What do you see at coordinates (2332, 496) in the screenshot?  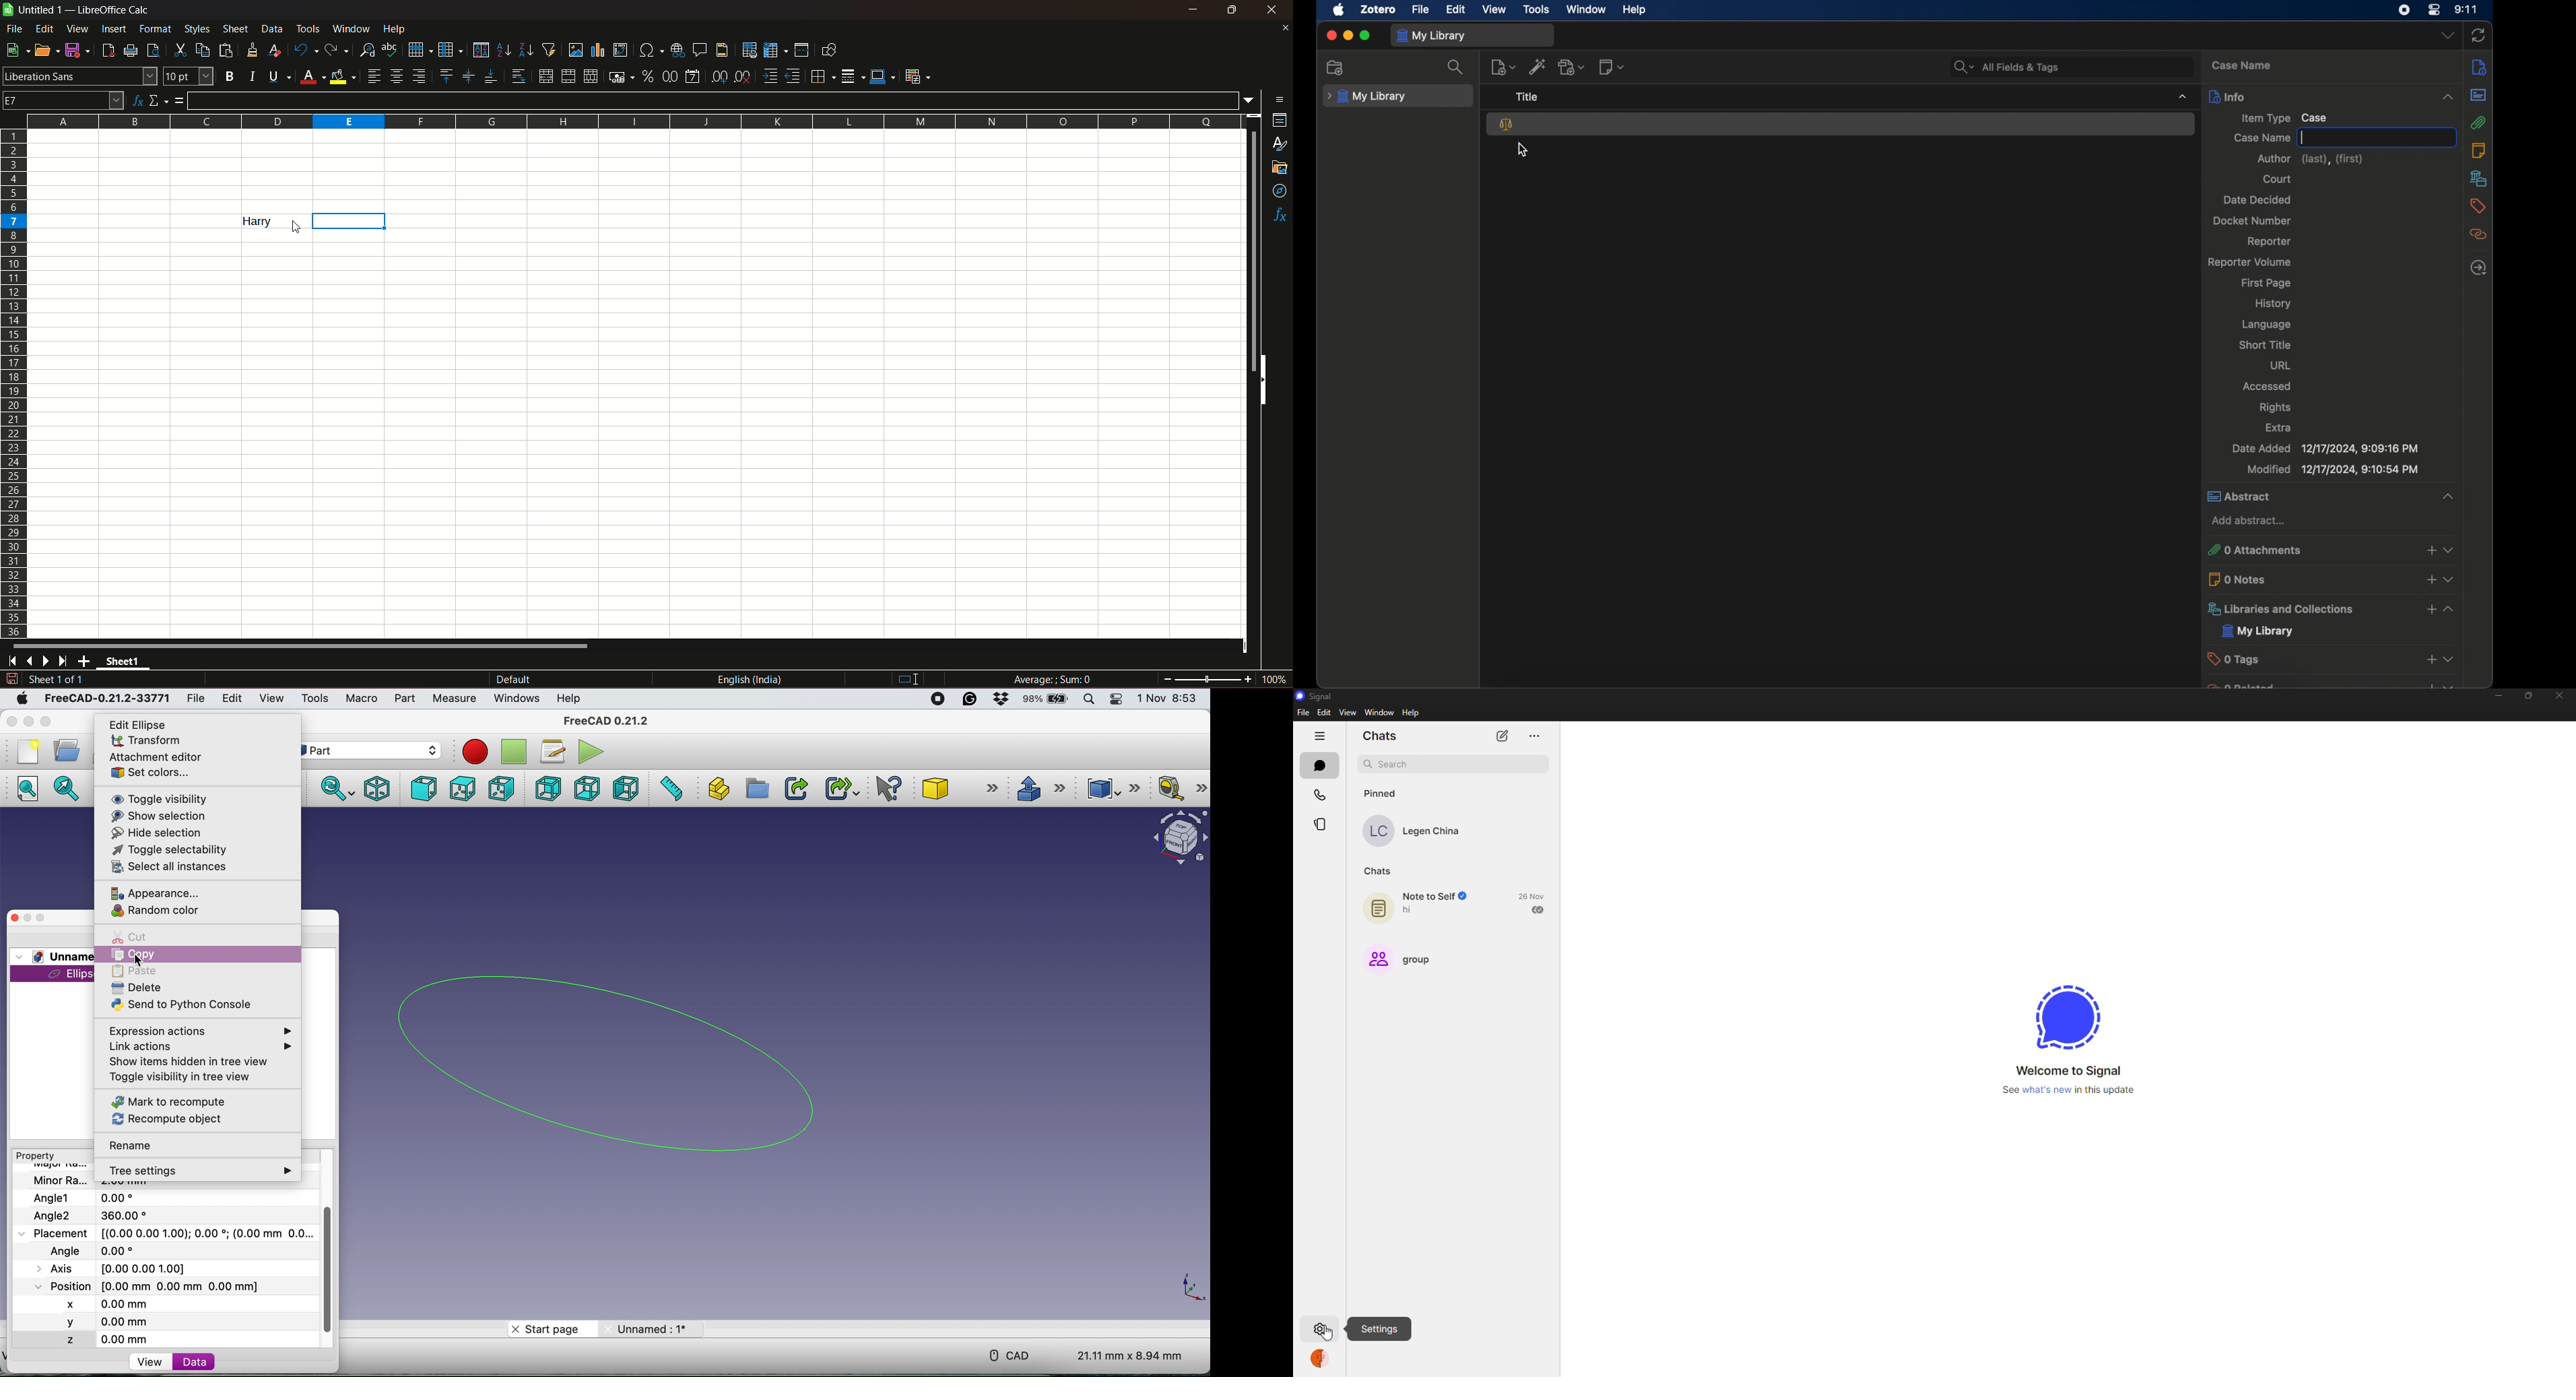 I see `abstract` at bounding box center [2332, 496].